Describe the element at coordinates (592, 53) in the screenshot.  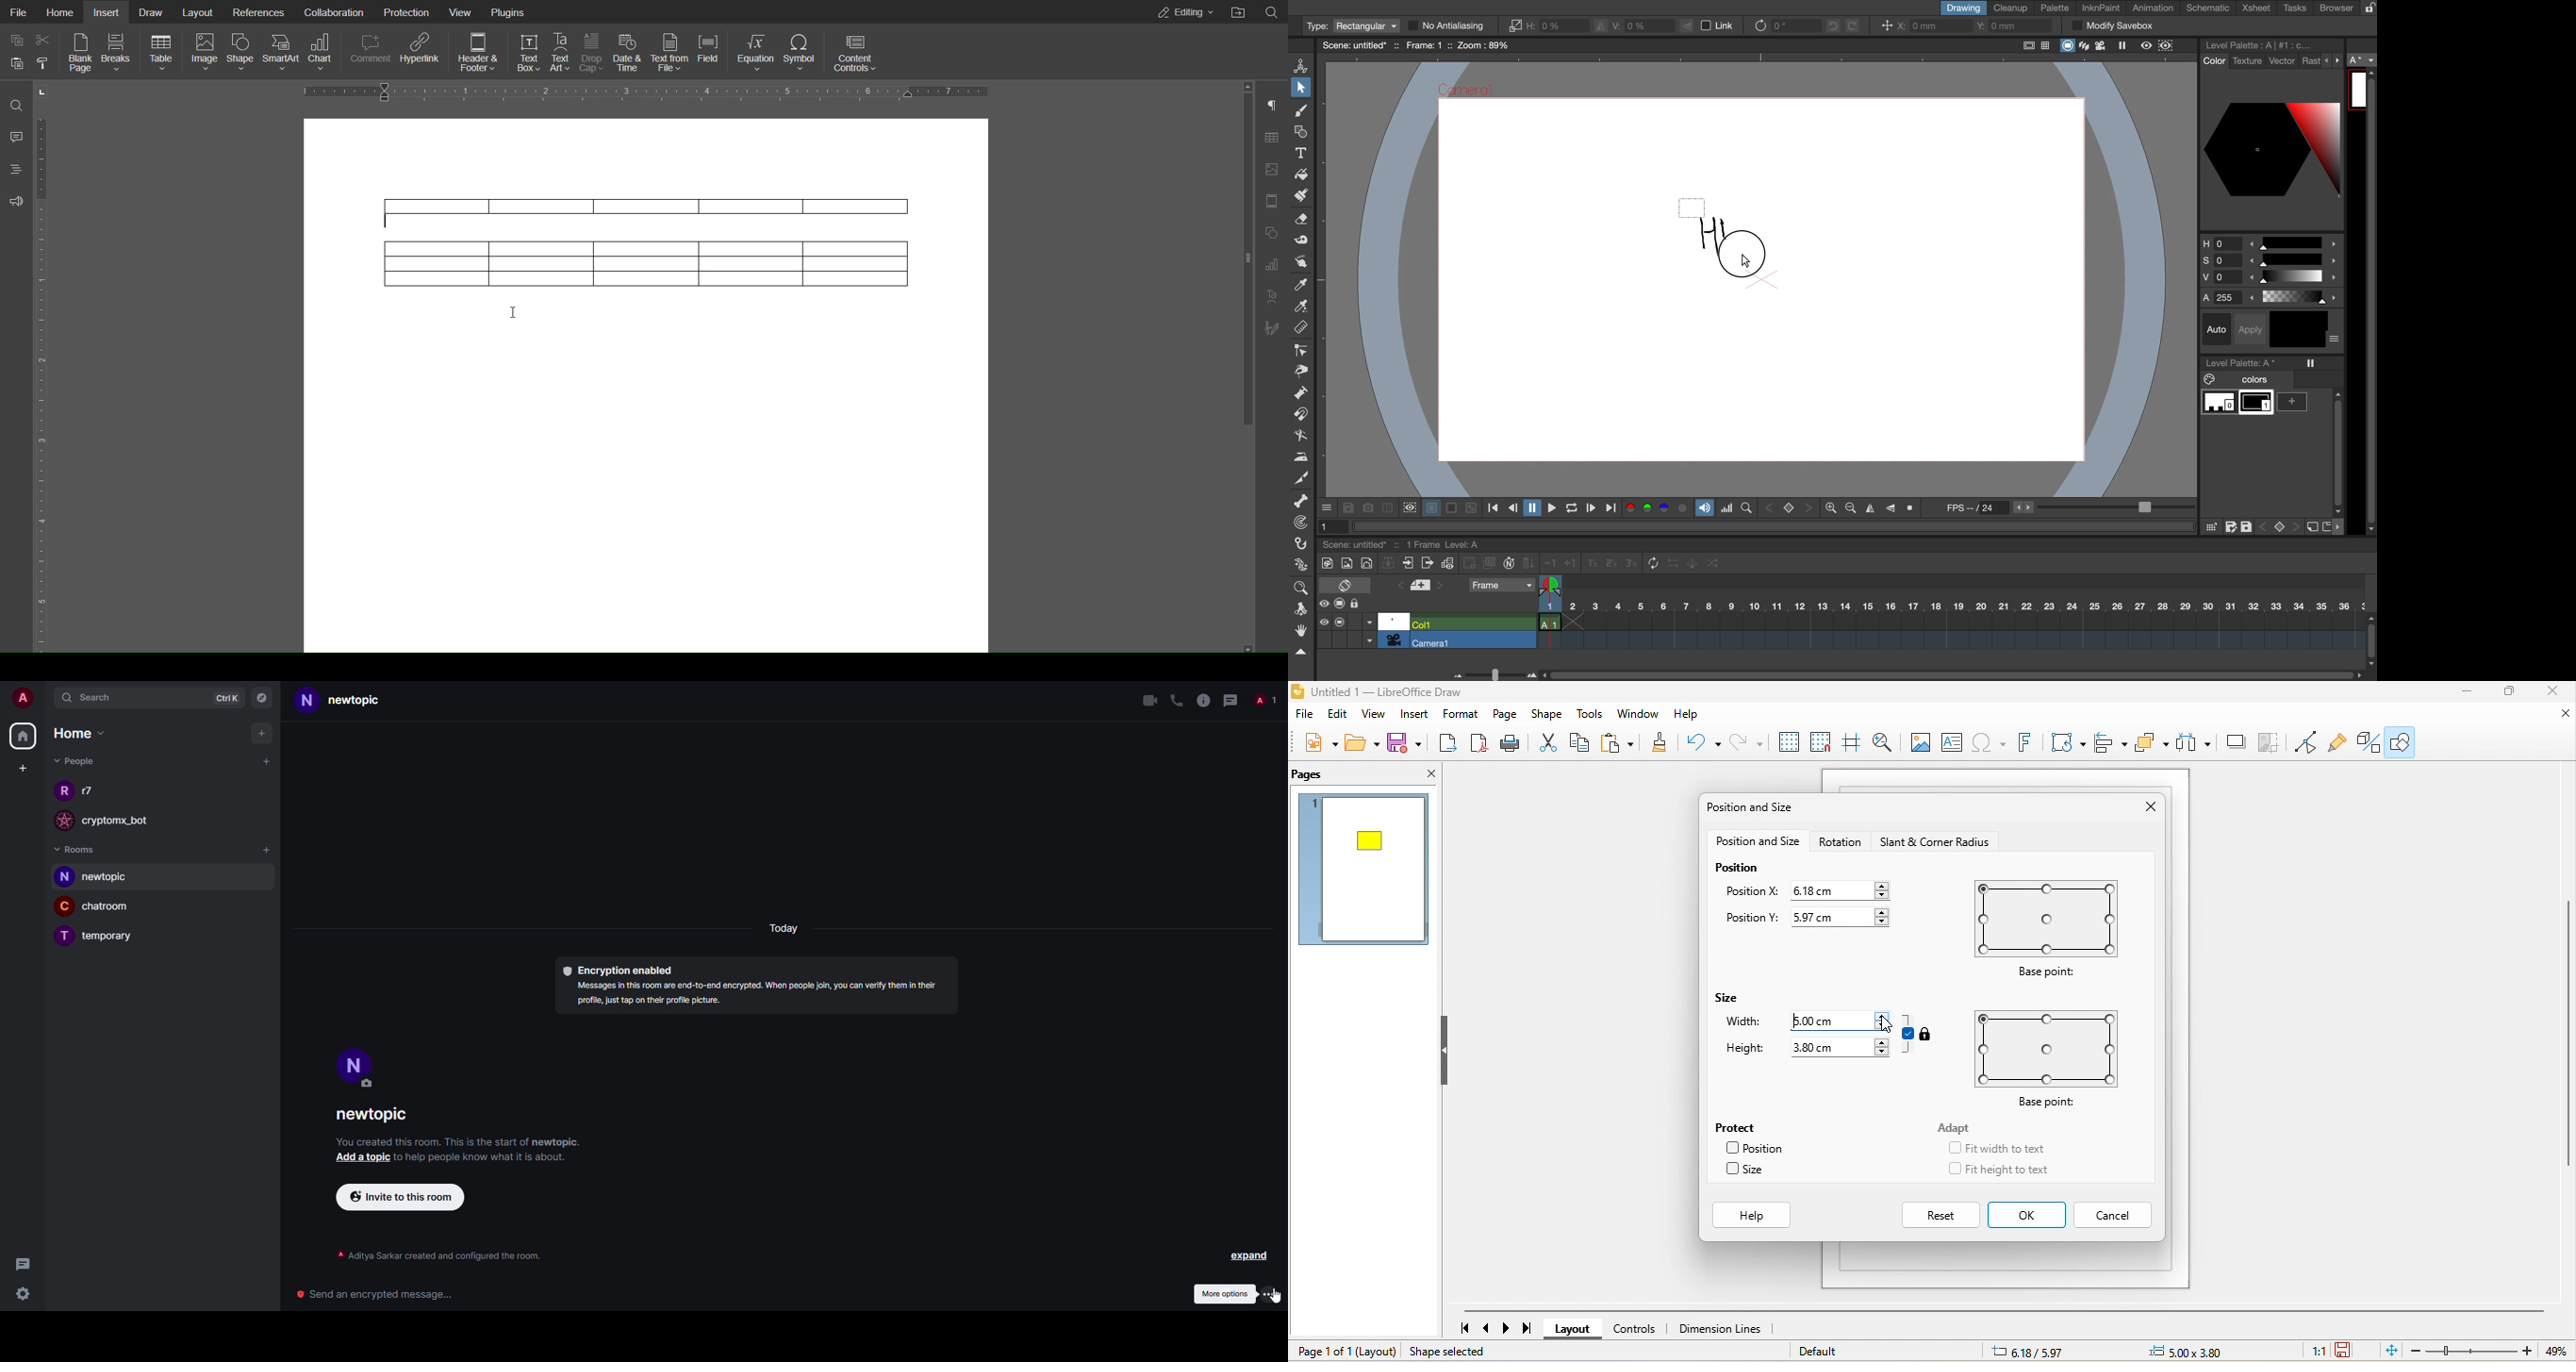
I see `Drop Cap` at that location.